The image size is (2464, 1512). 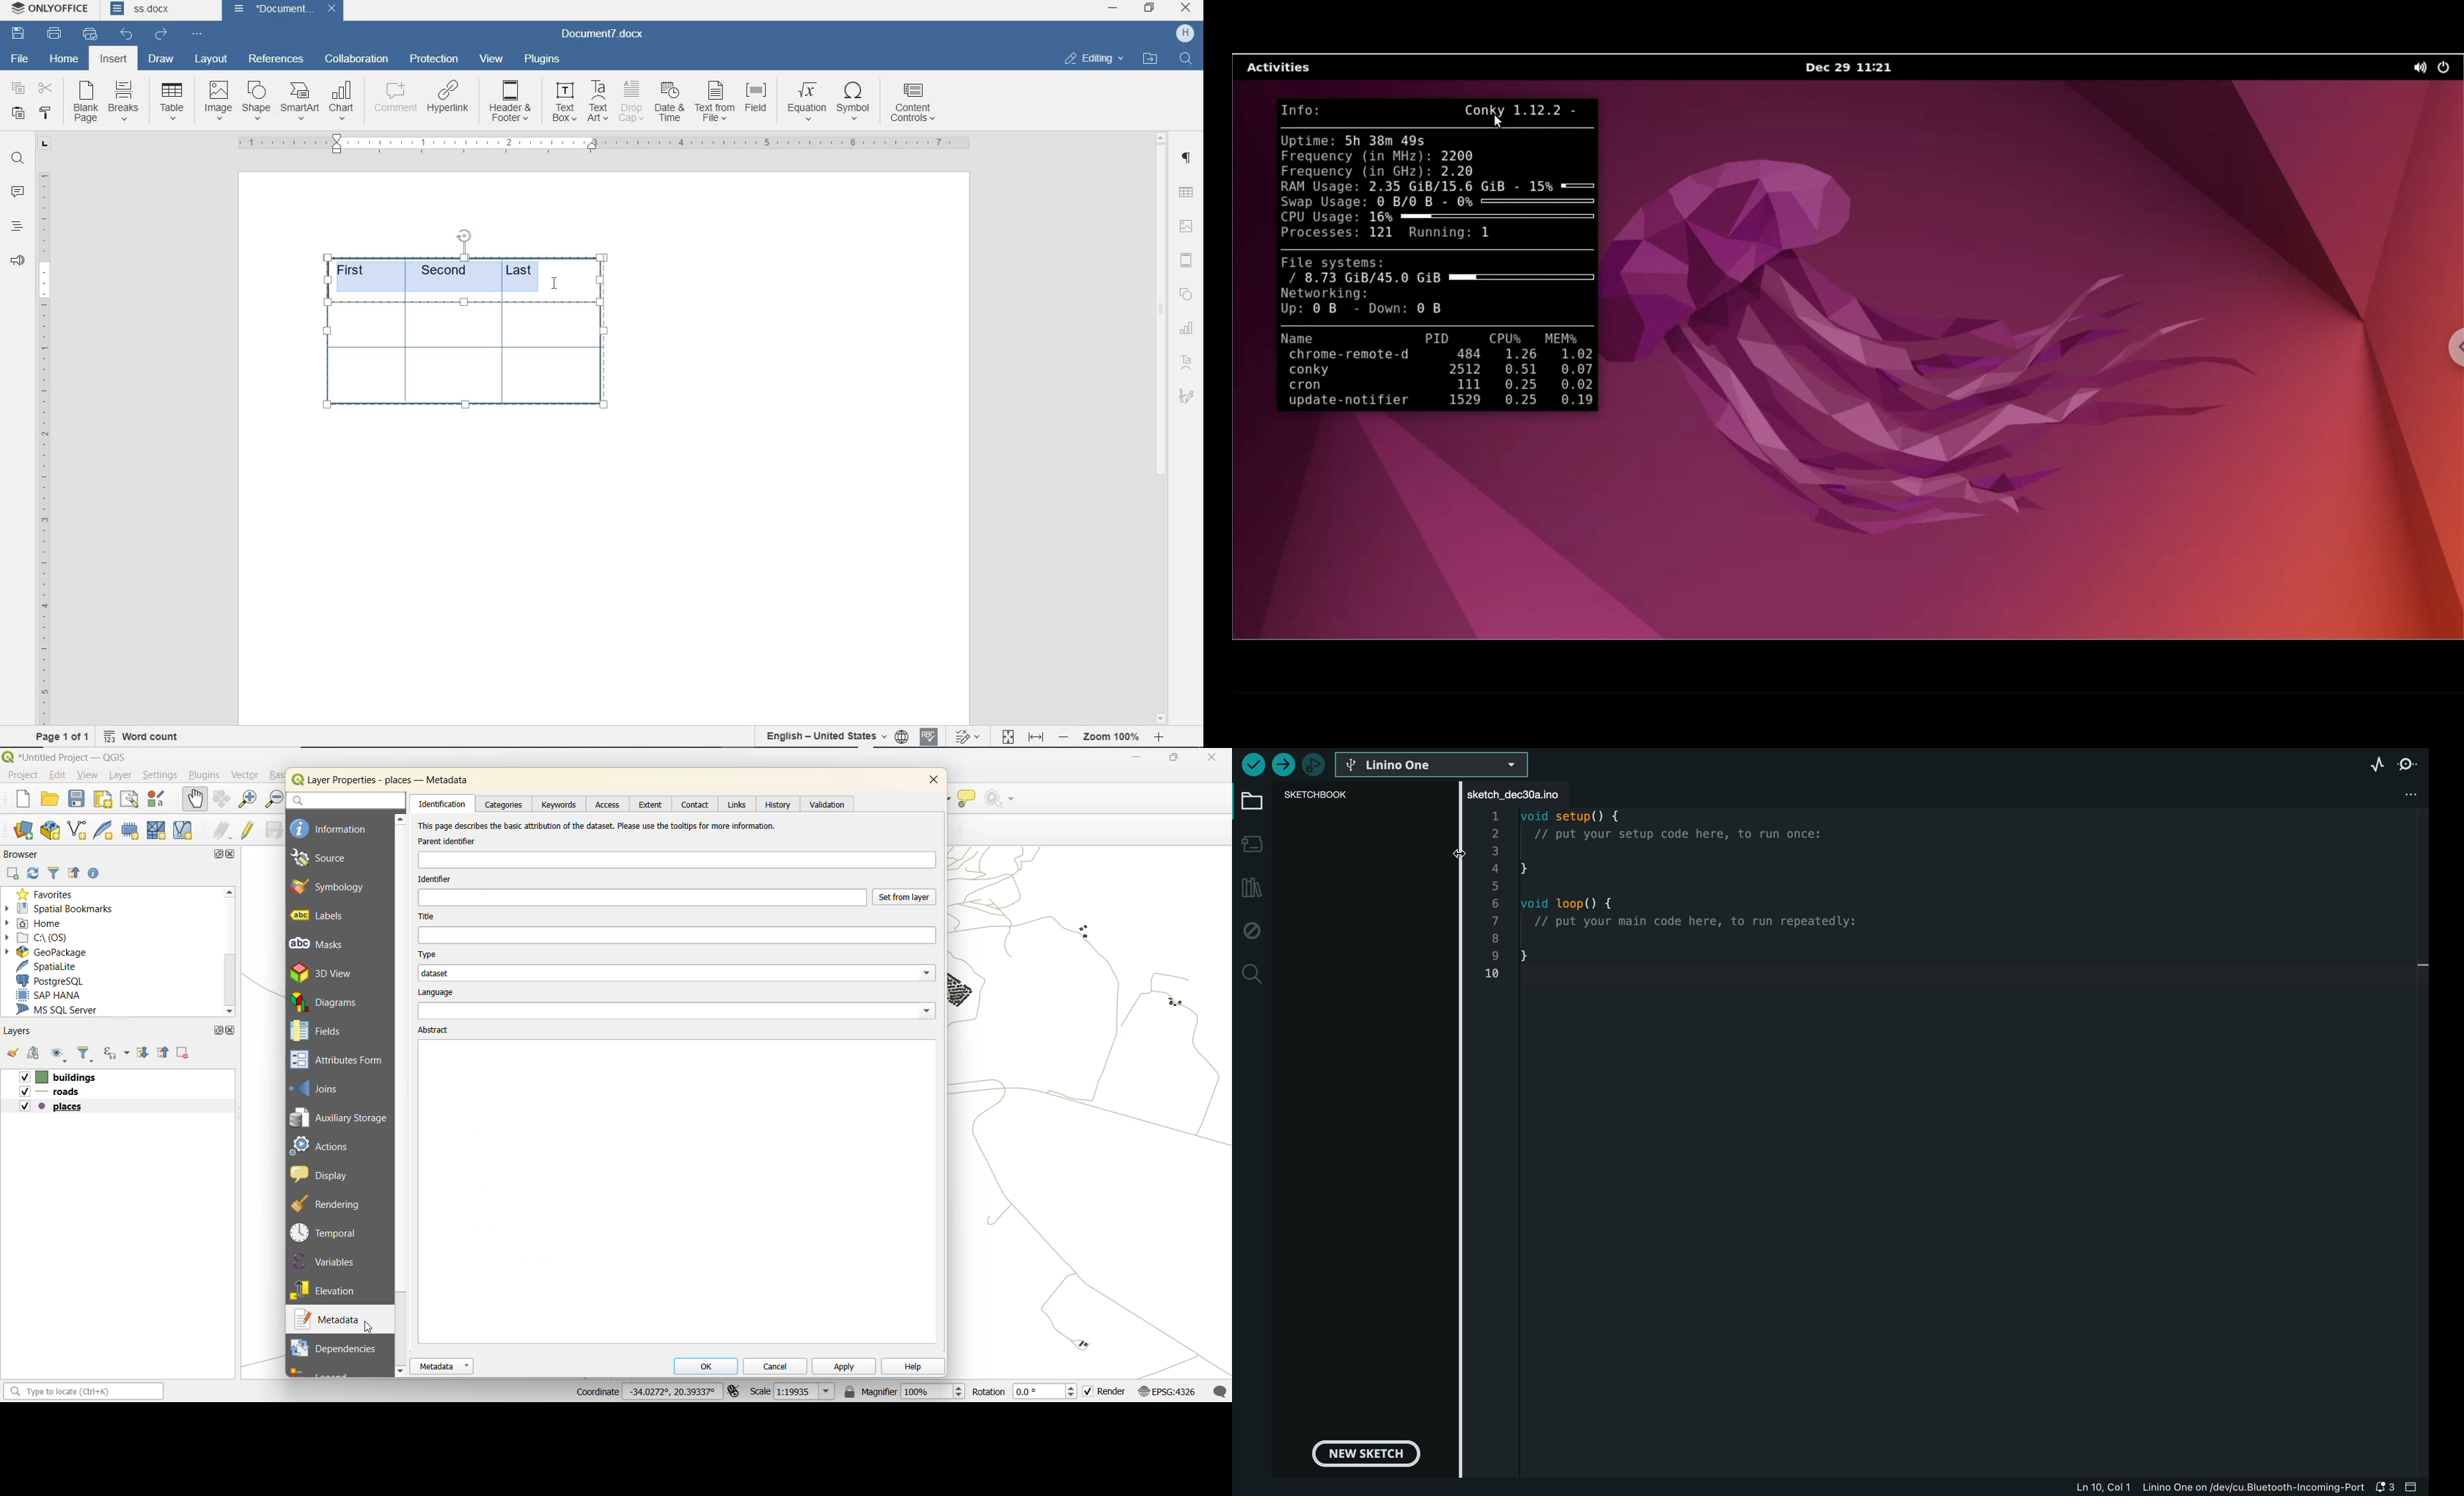 I want to click on TABLE, so click(x=1188, y=330).